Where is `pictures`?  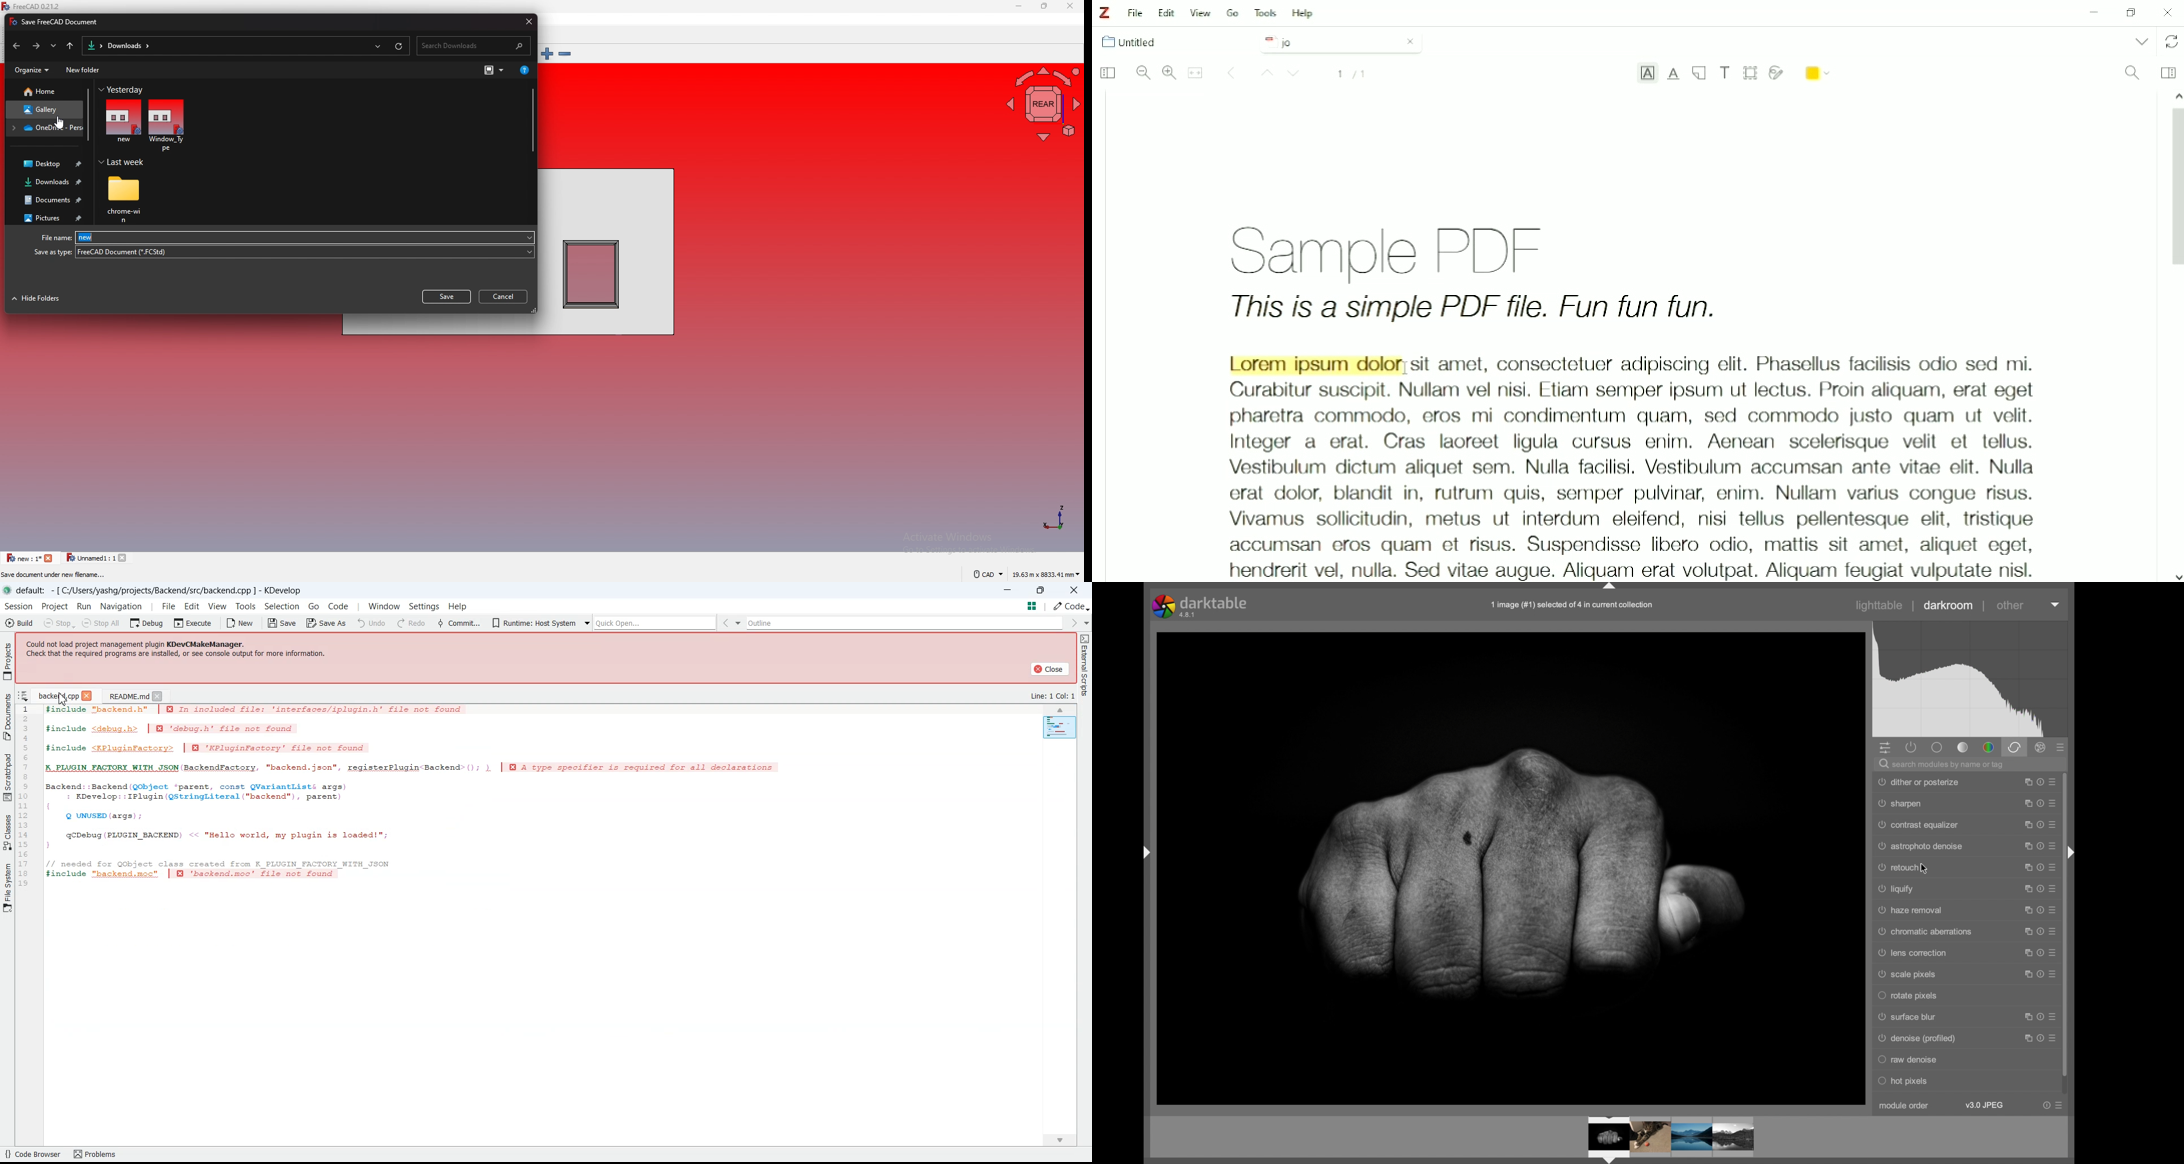
pictures is located at coordinates (46, 217).